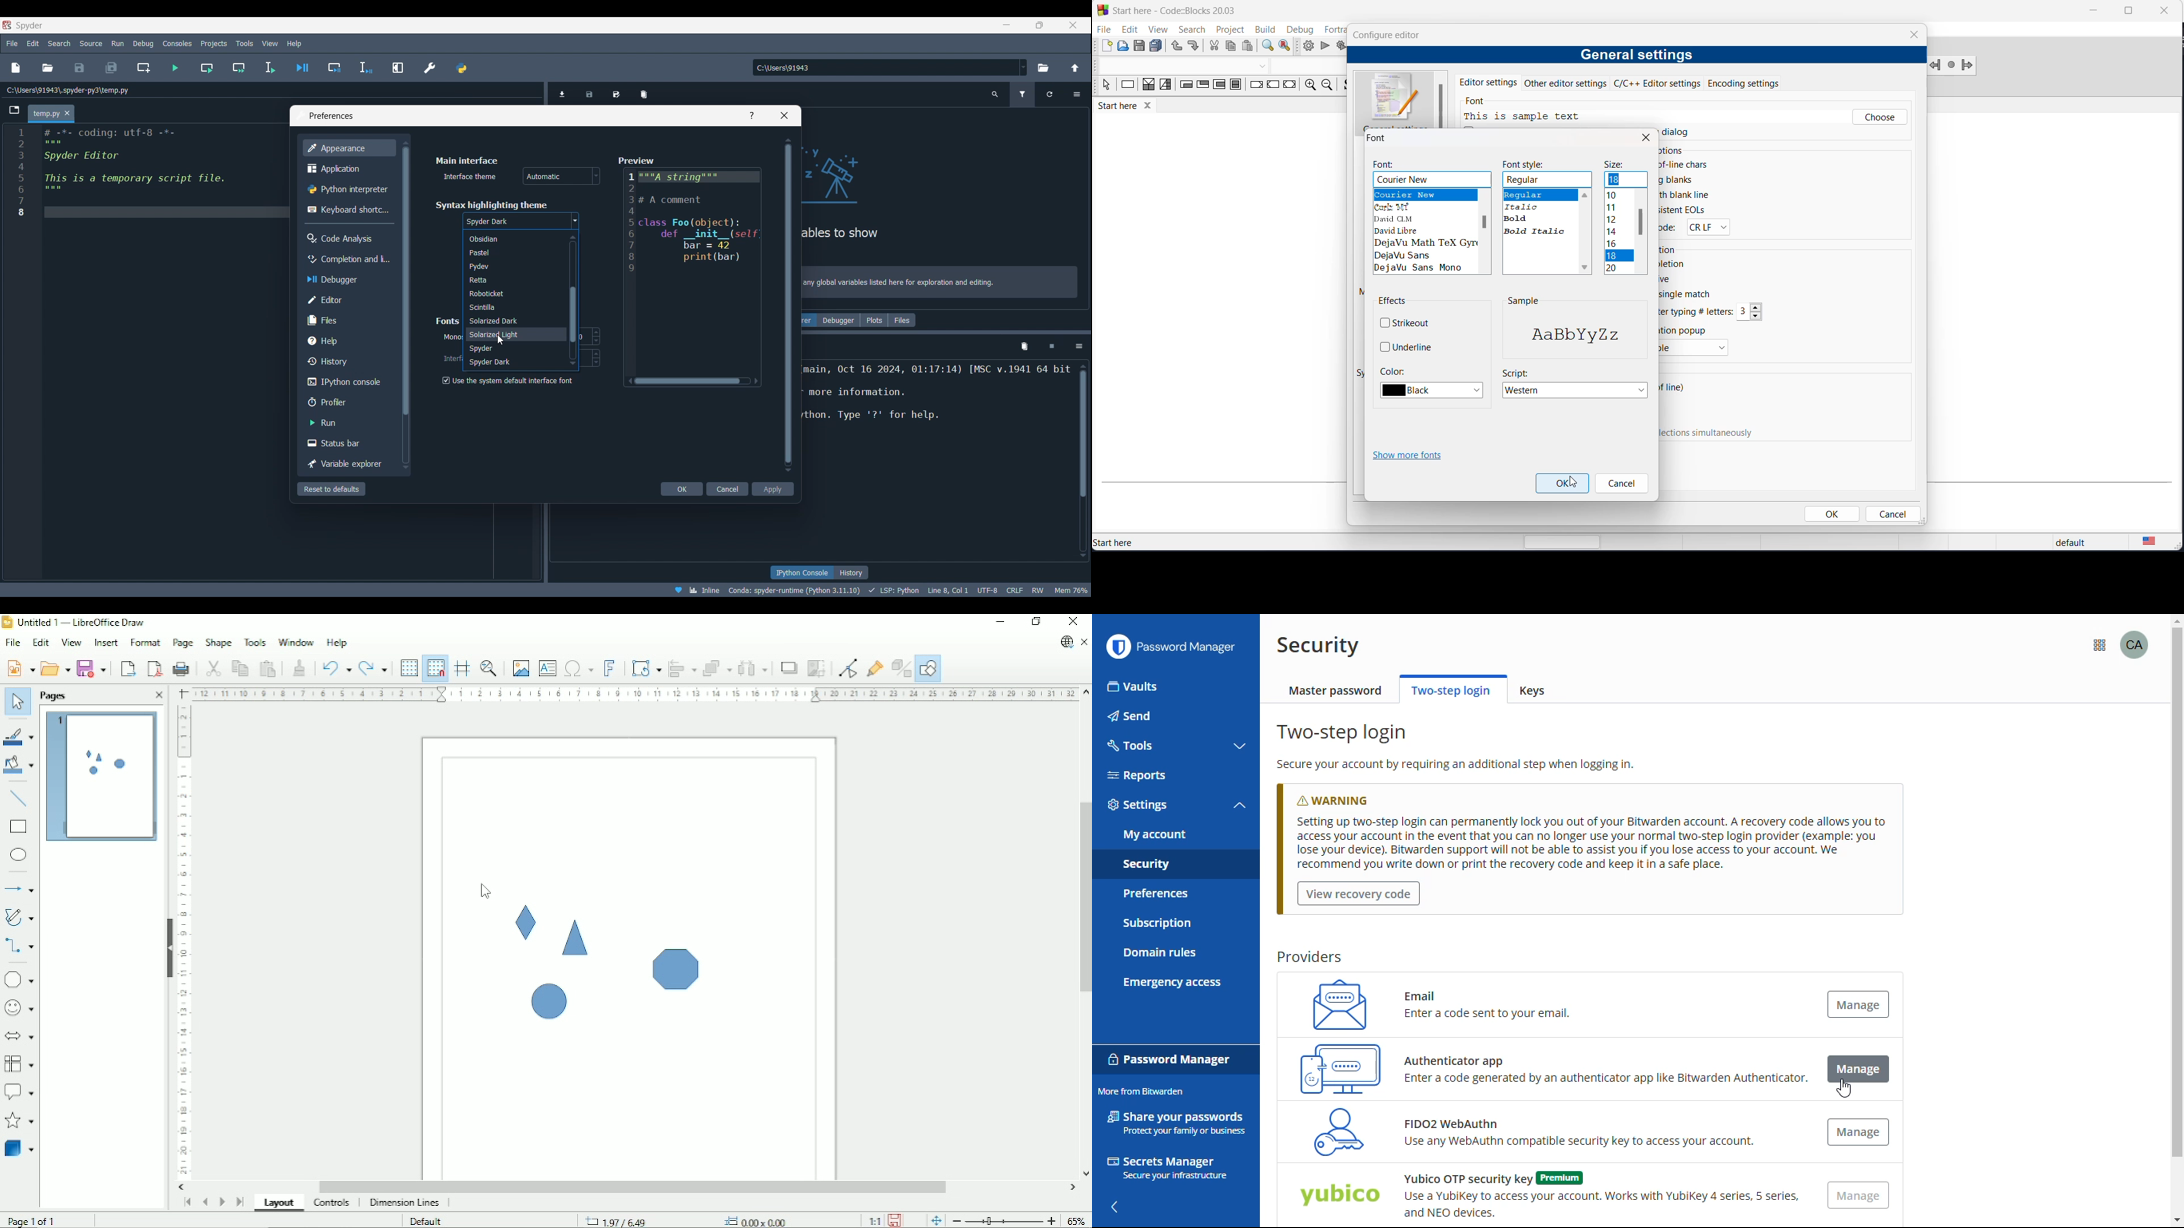  I want to click on Browse tabs, so click(14, 110).